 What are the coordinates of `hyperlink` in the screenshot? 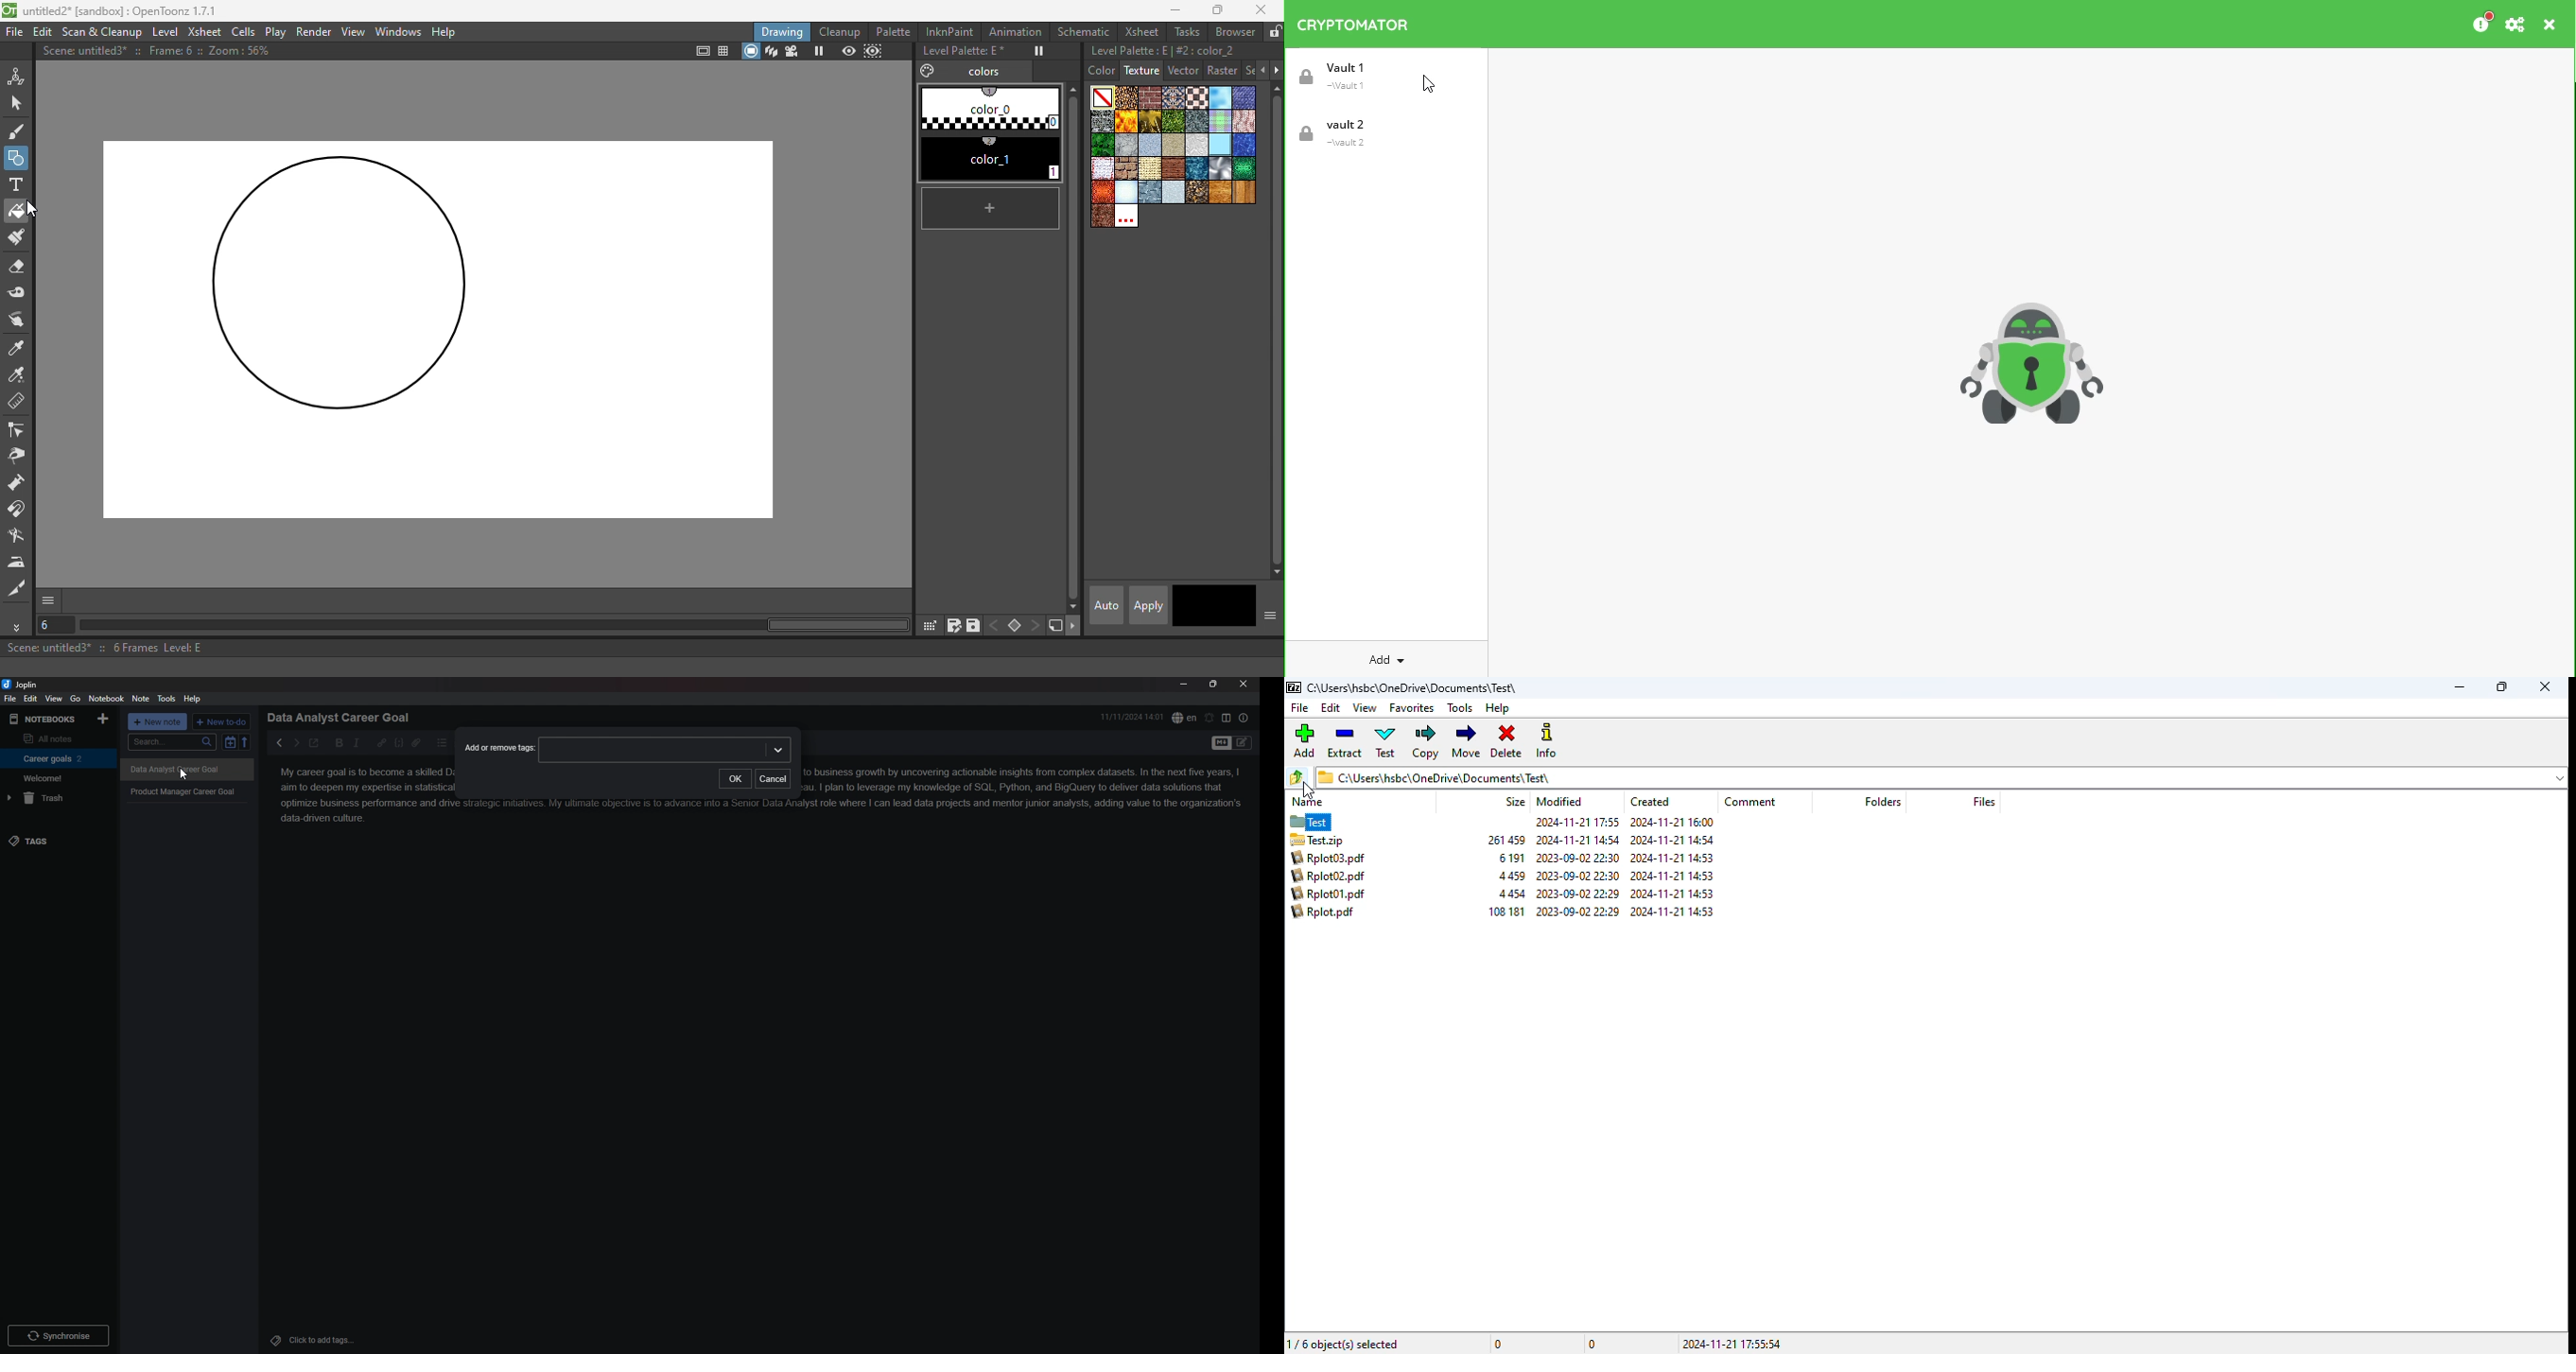 It's located at (381, 743).